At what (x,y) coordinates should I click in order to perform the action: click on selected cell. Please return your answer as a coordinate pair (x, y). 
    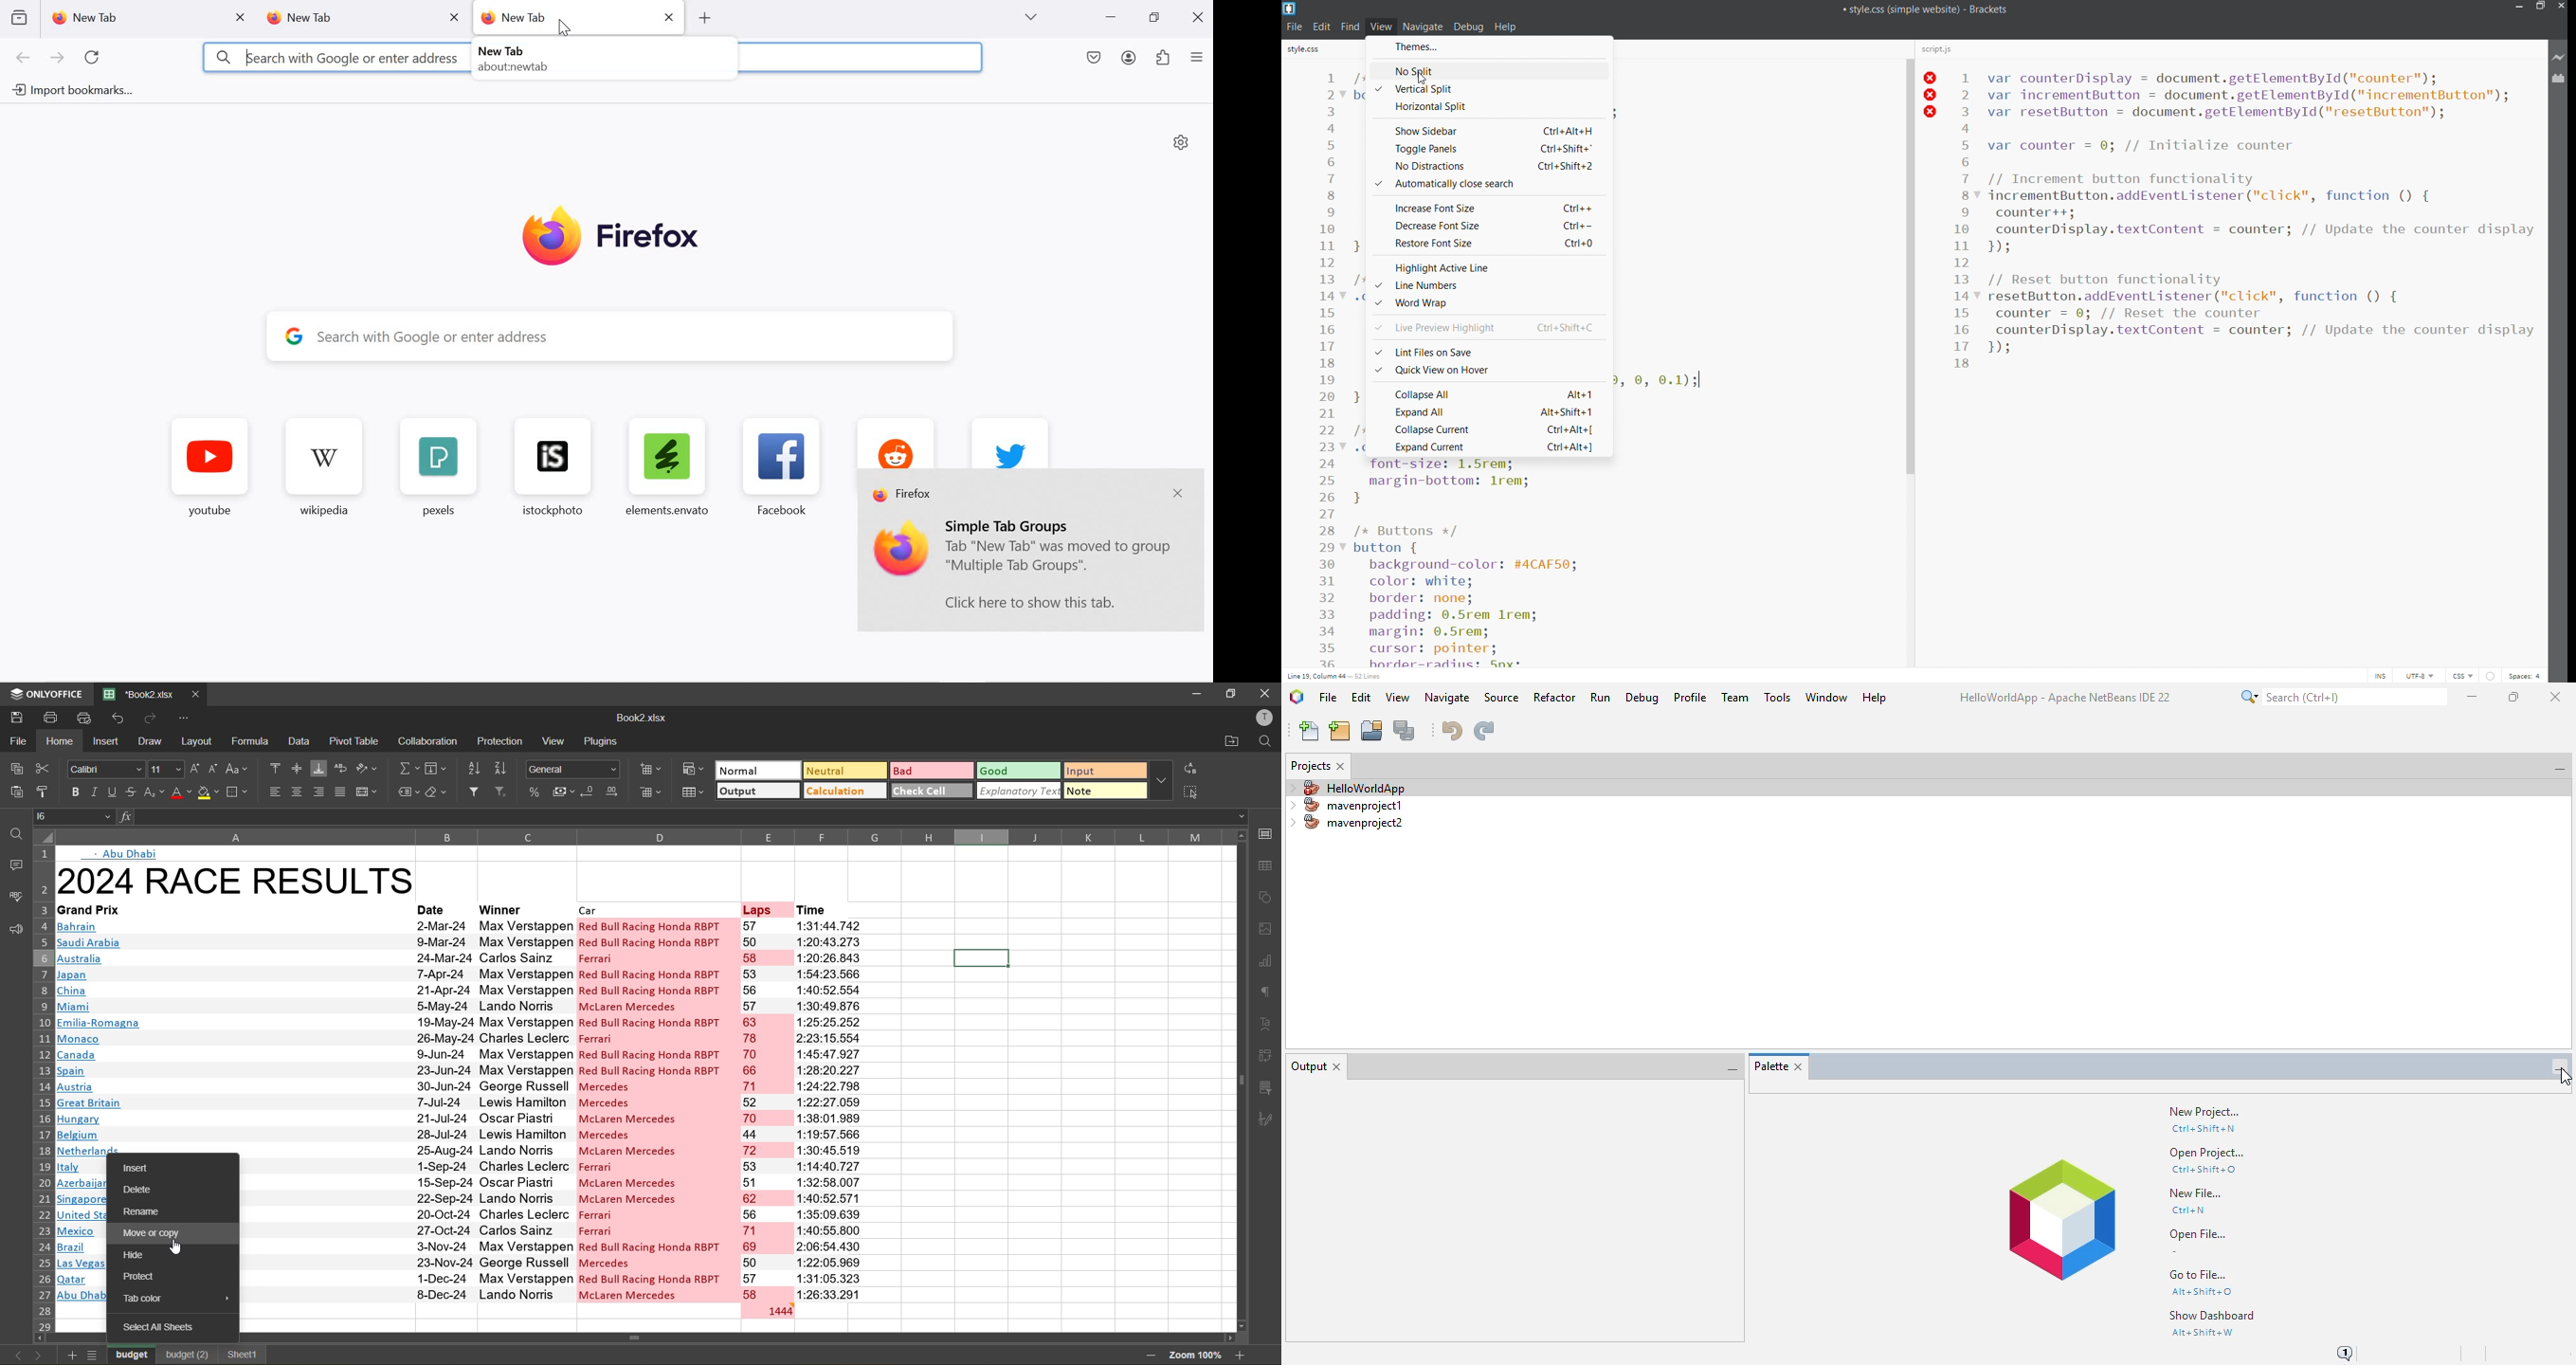
    Looking at the image, I should click on (981, 958).